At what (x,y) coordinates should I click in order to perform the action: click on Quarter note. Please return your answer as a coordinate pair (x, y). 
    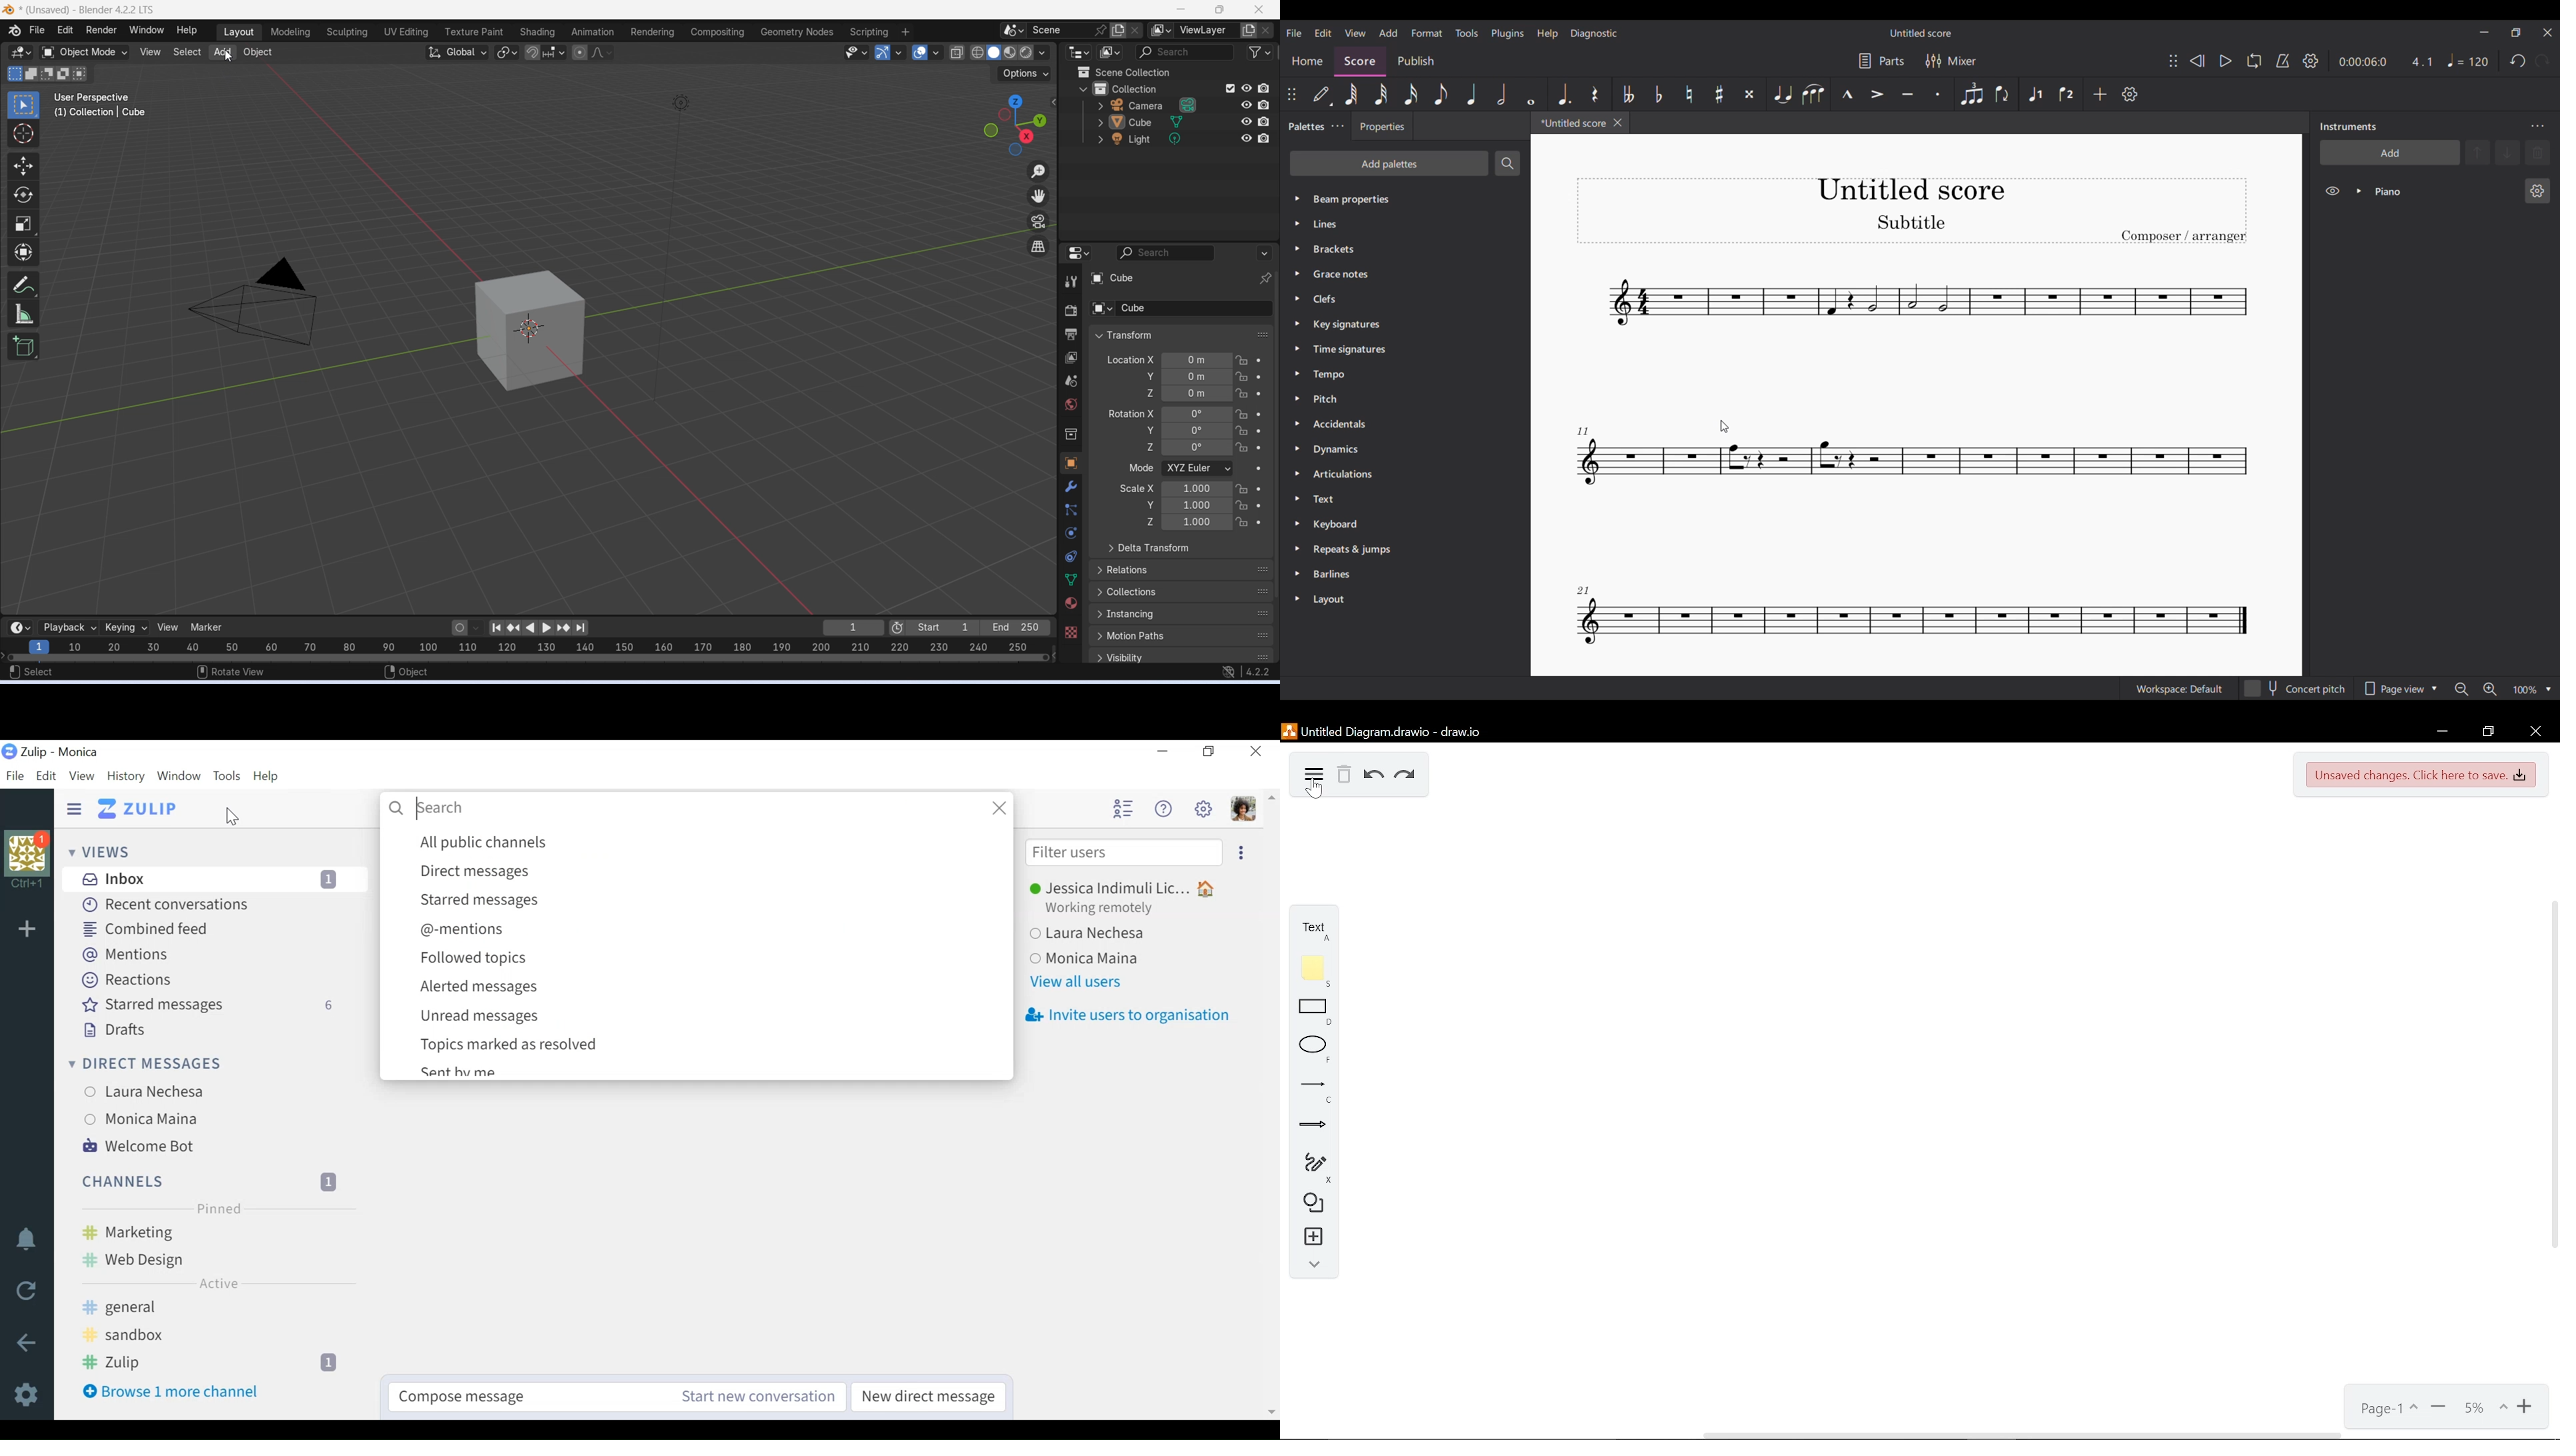
    Looking at the image, I should click on (1471, 94).